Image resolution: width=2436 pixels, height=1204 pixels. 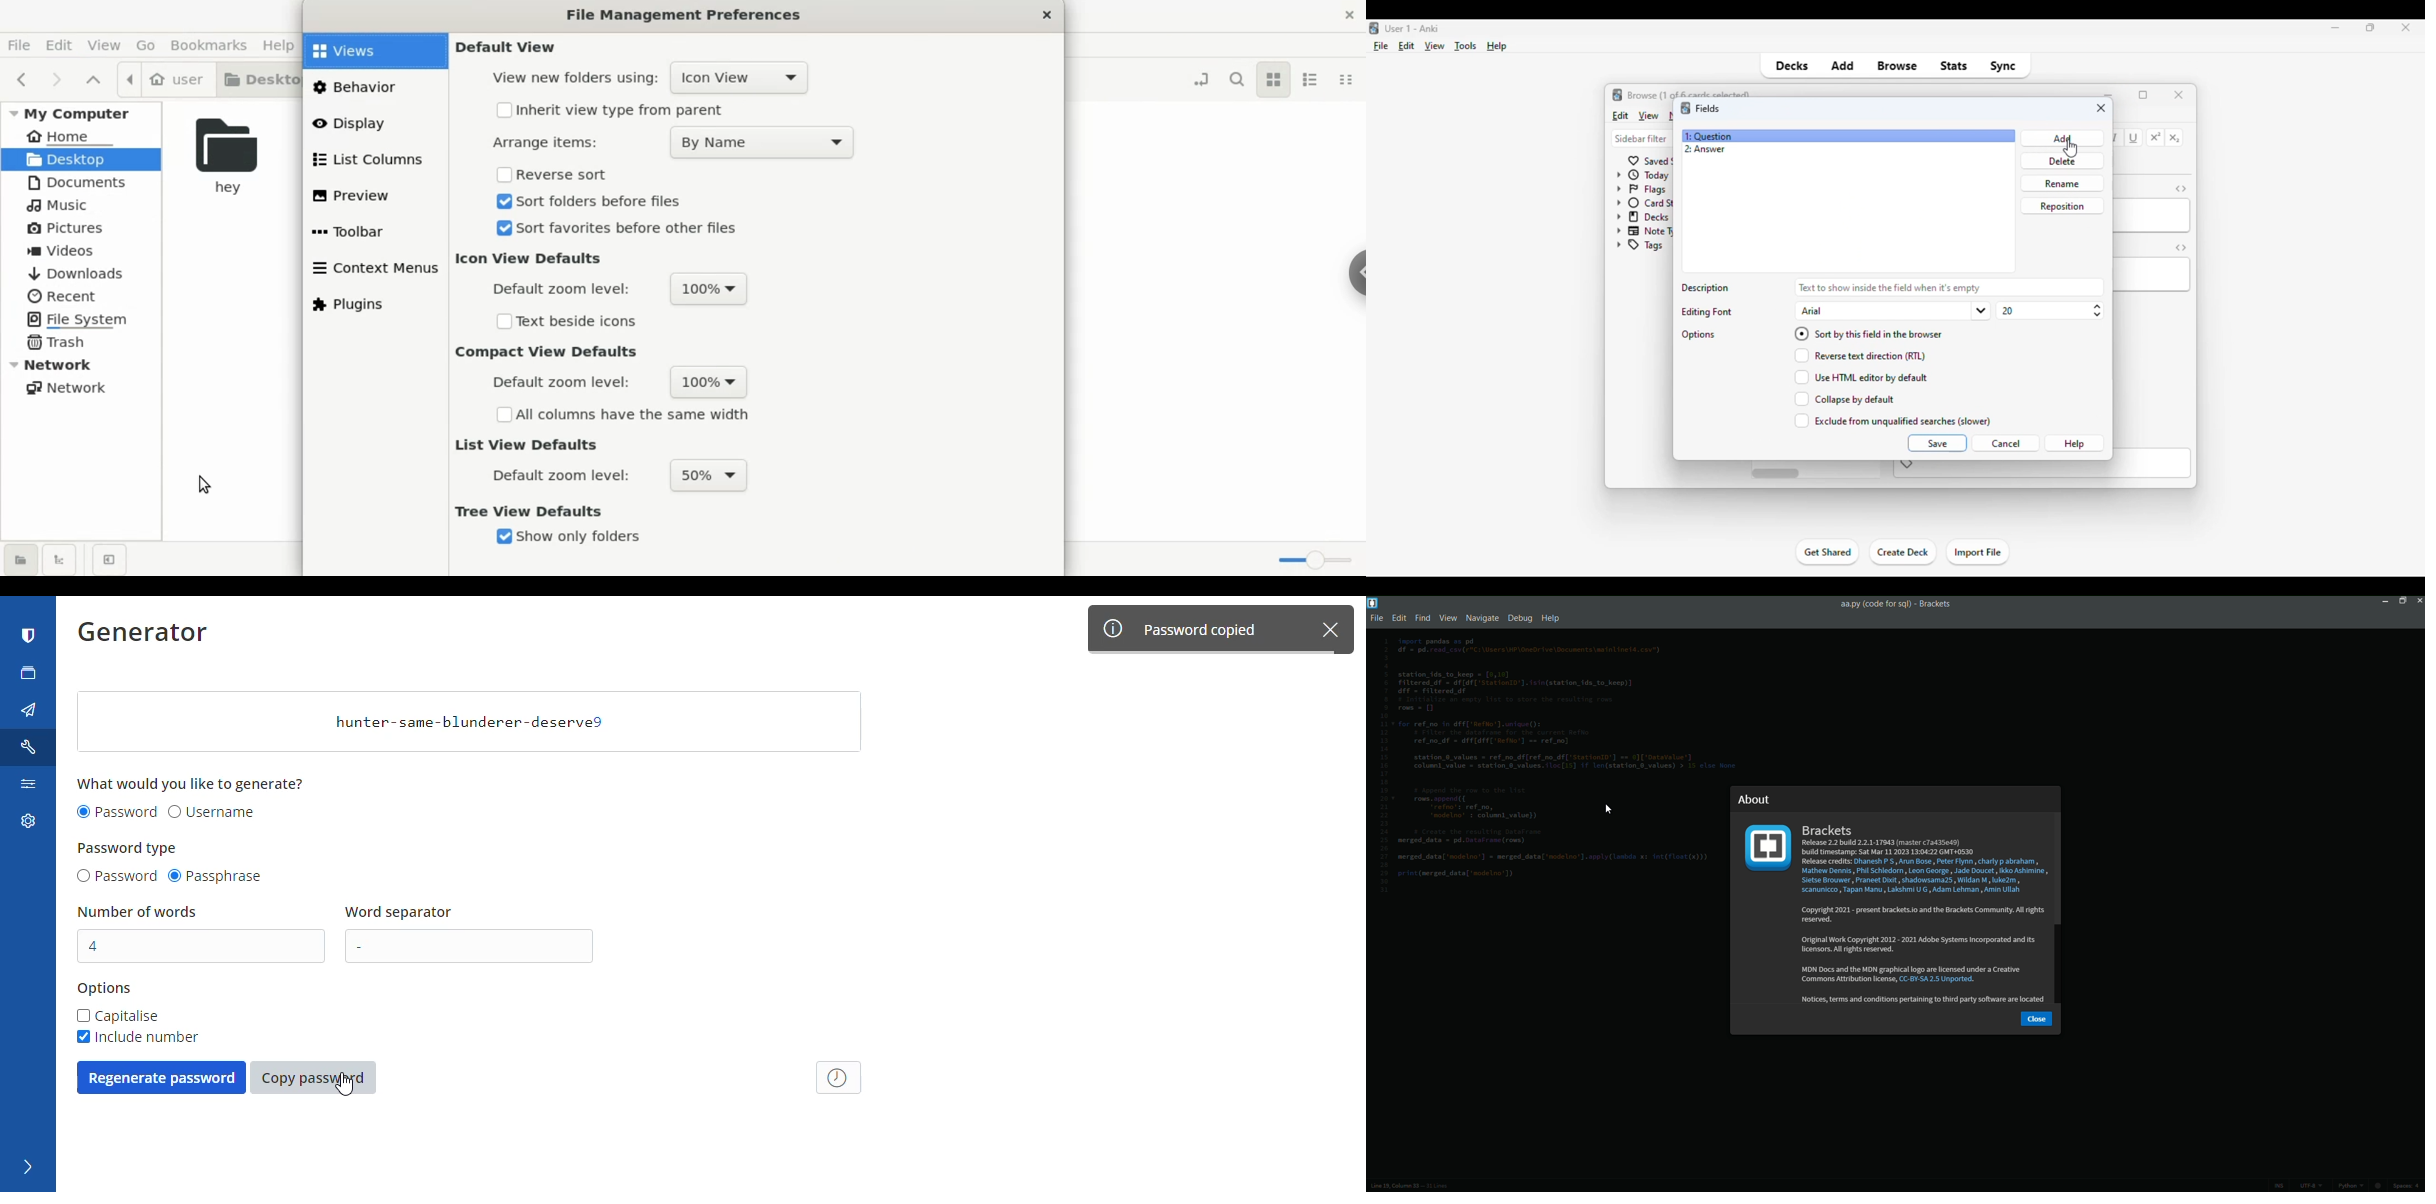 What do you see at coordinates (1407, 46) in the screenshot?
I see `edit` at bounding box center [1407, 46].